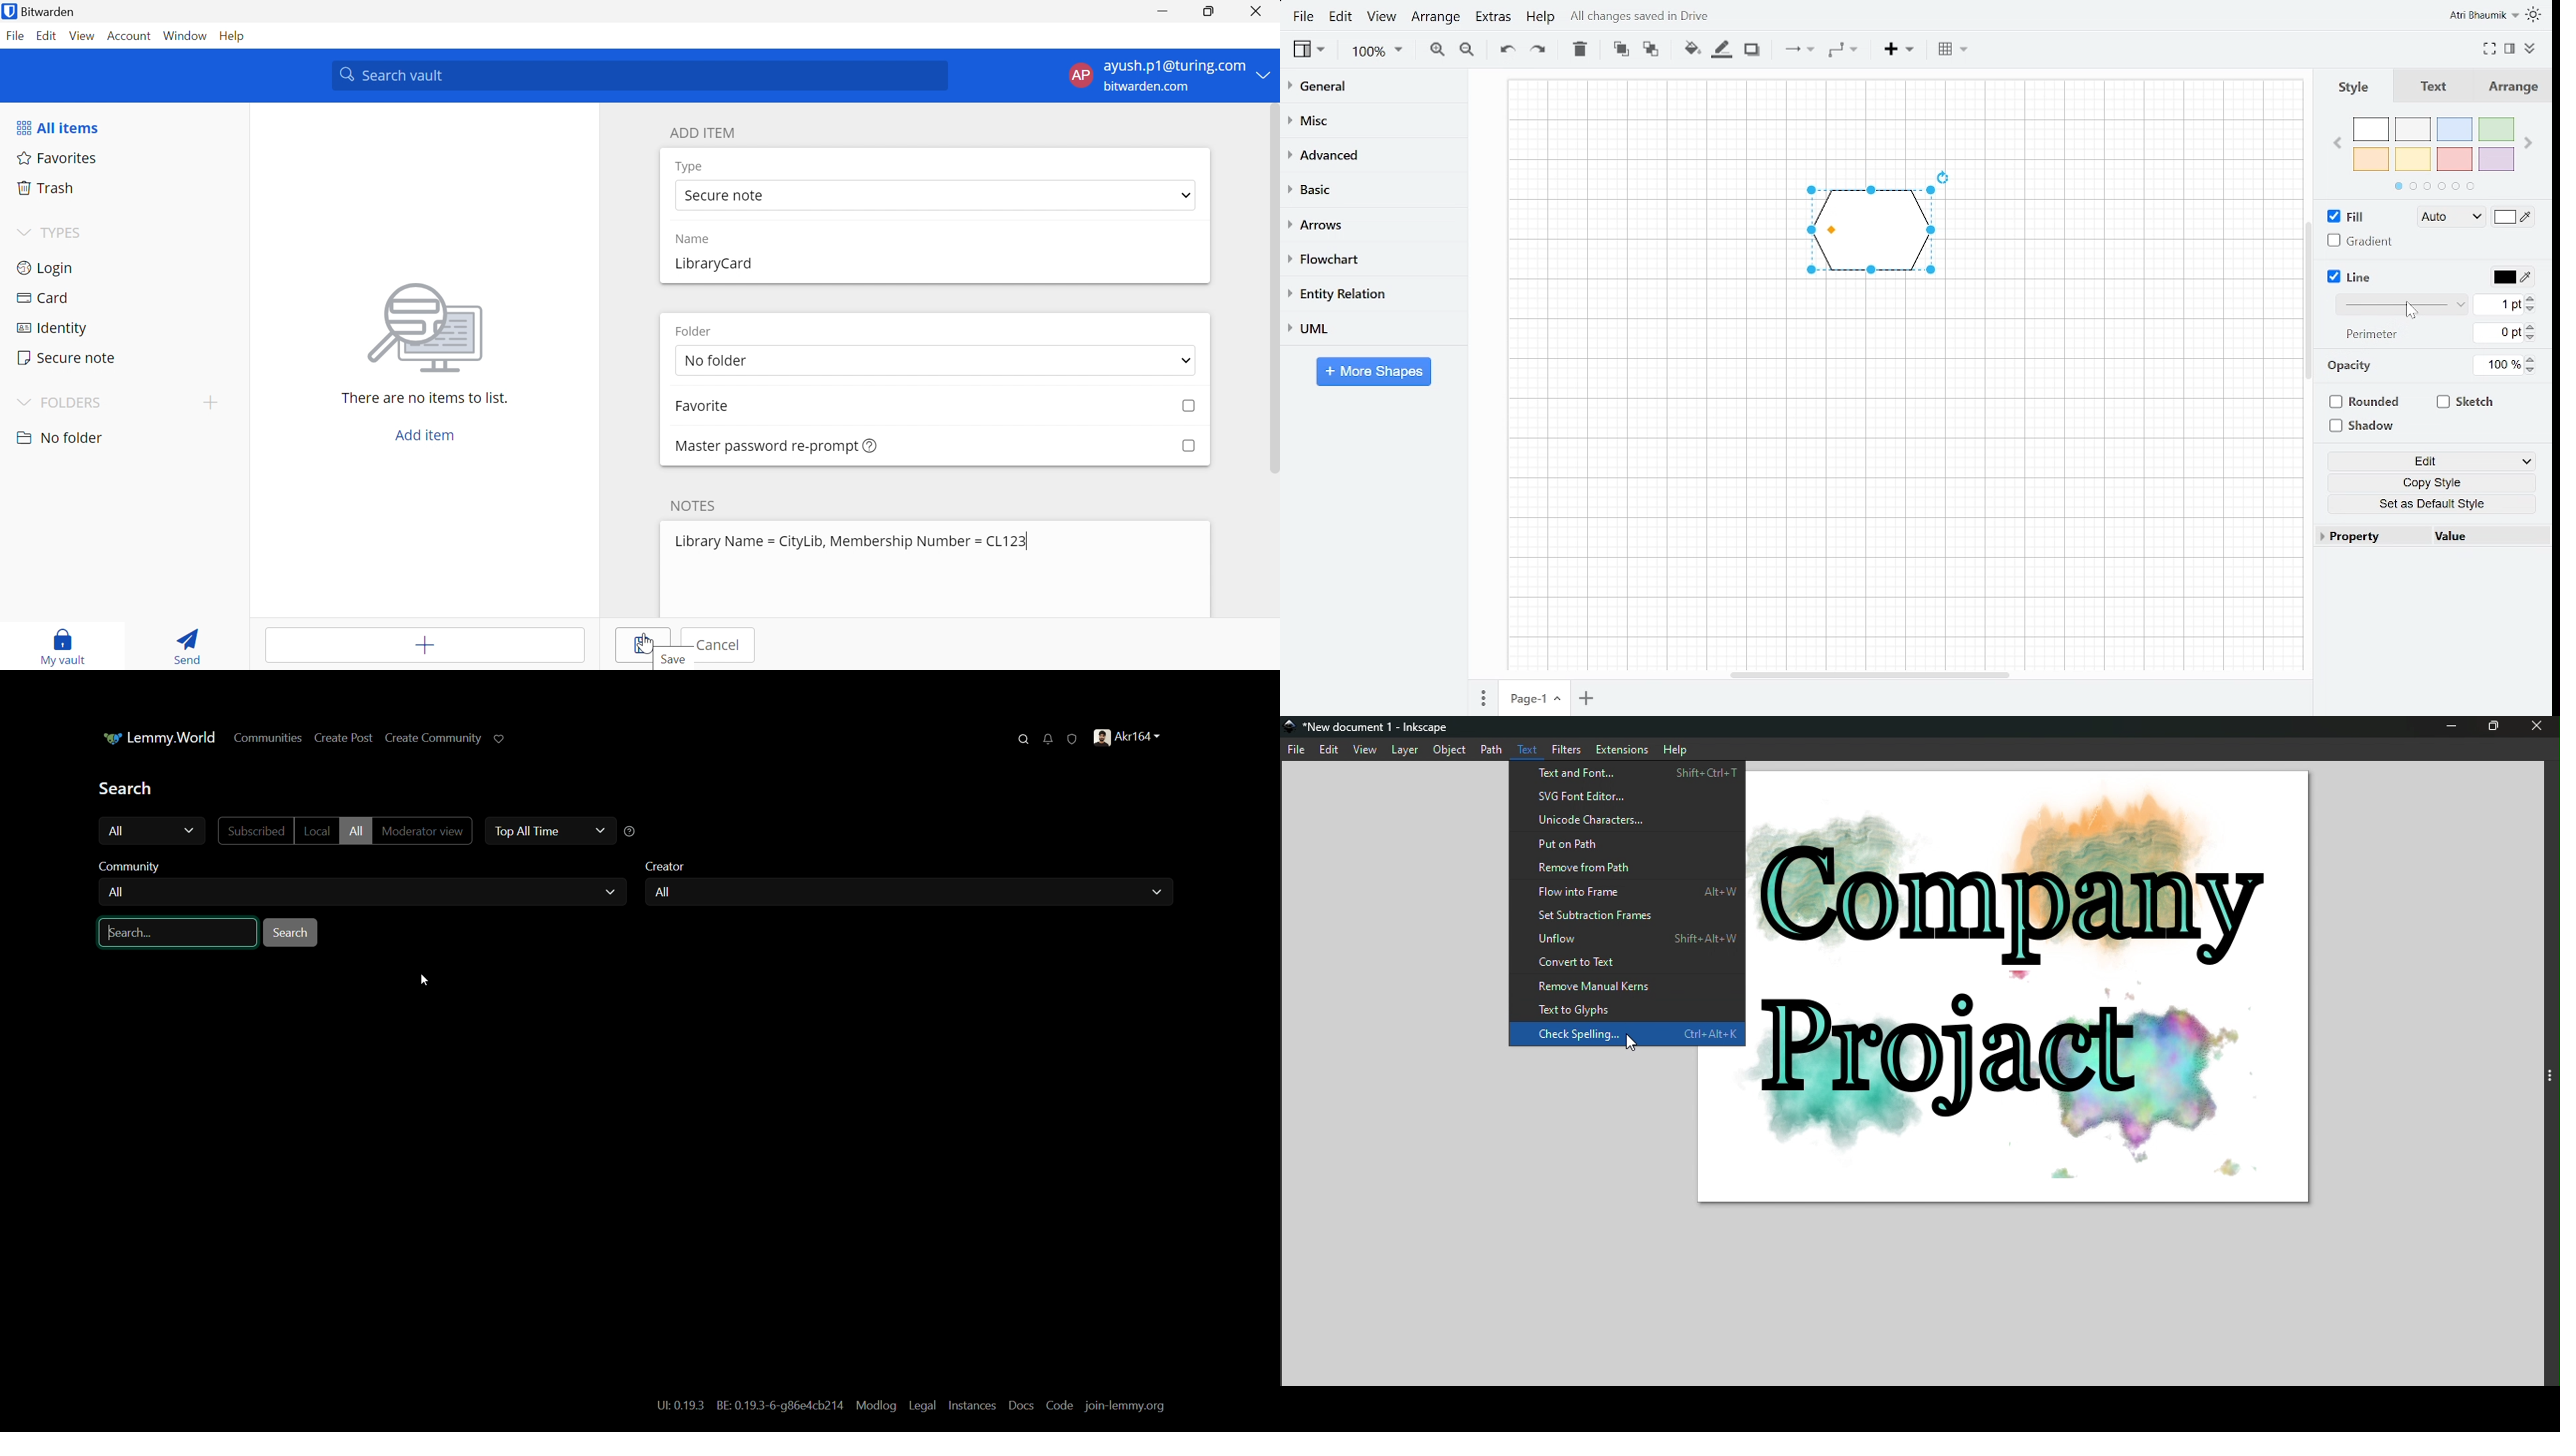  I want to click on Type, so click(690, 168).